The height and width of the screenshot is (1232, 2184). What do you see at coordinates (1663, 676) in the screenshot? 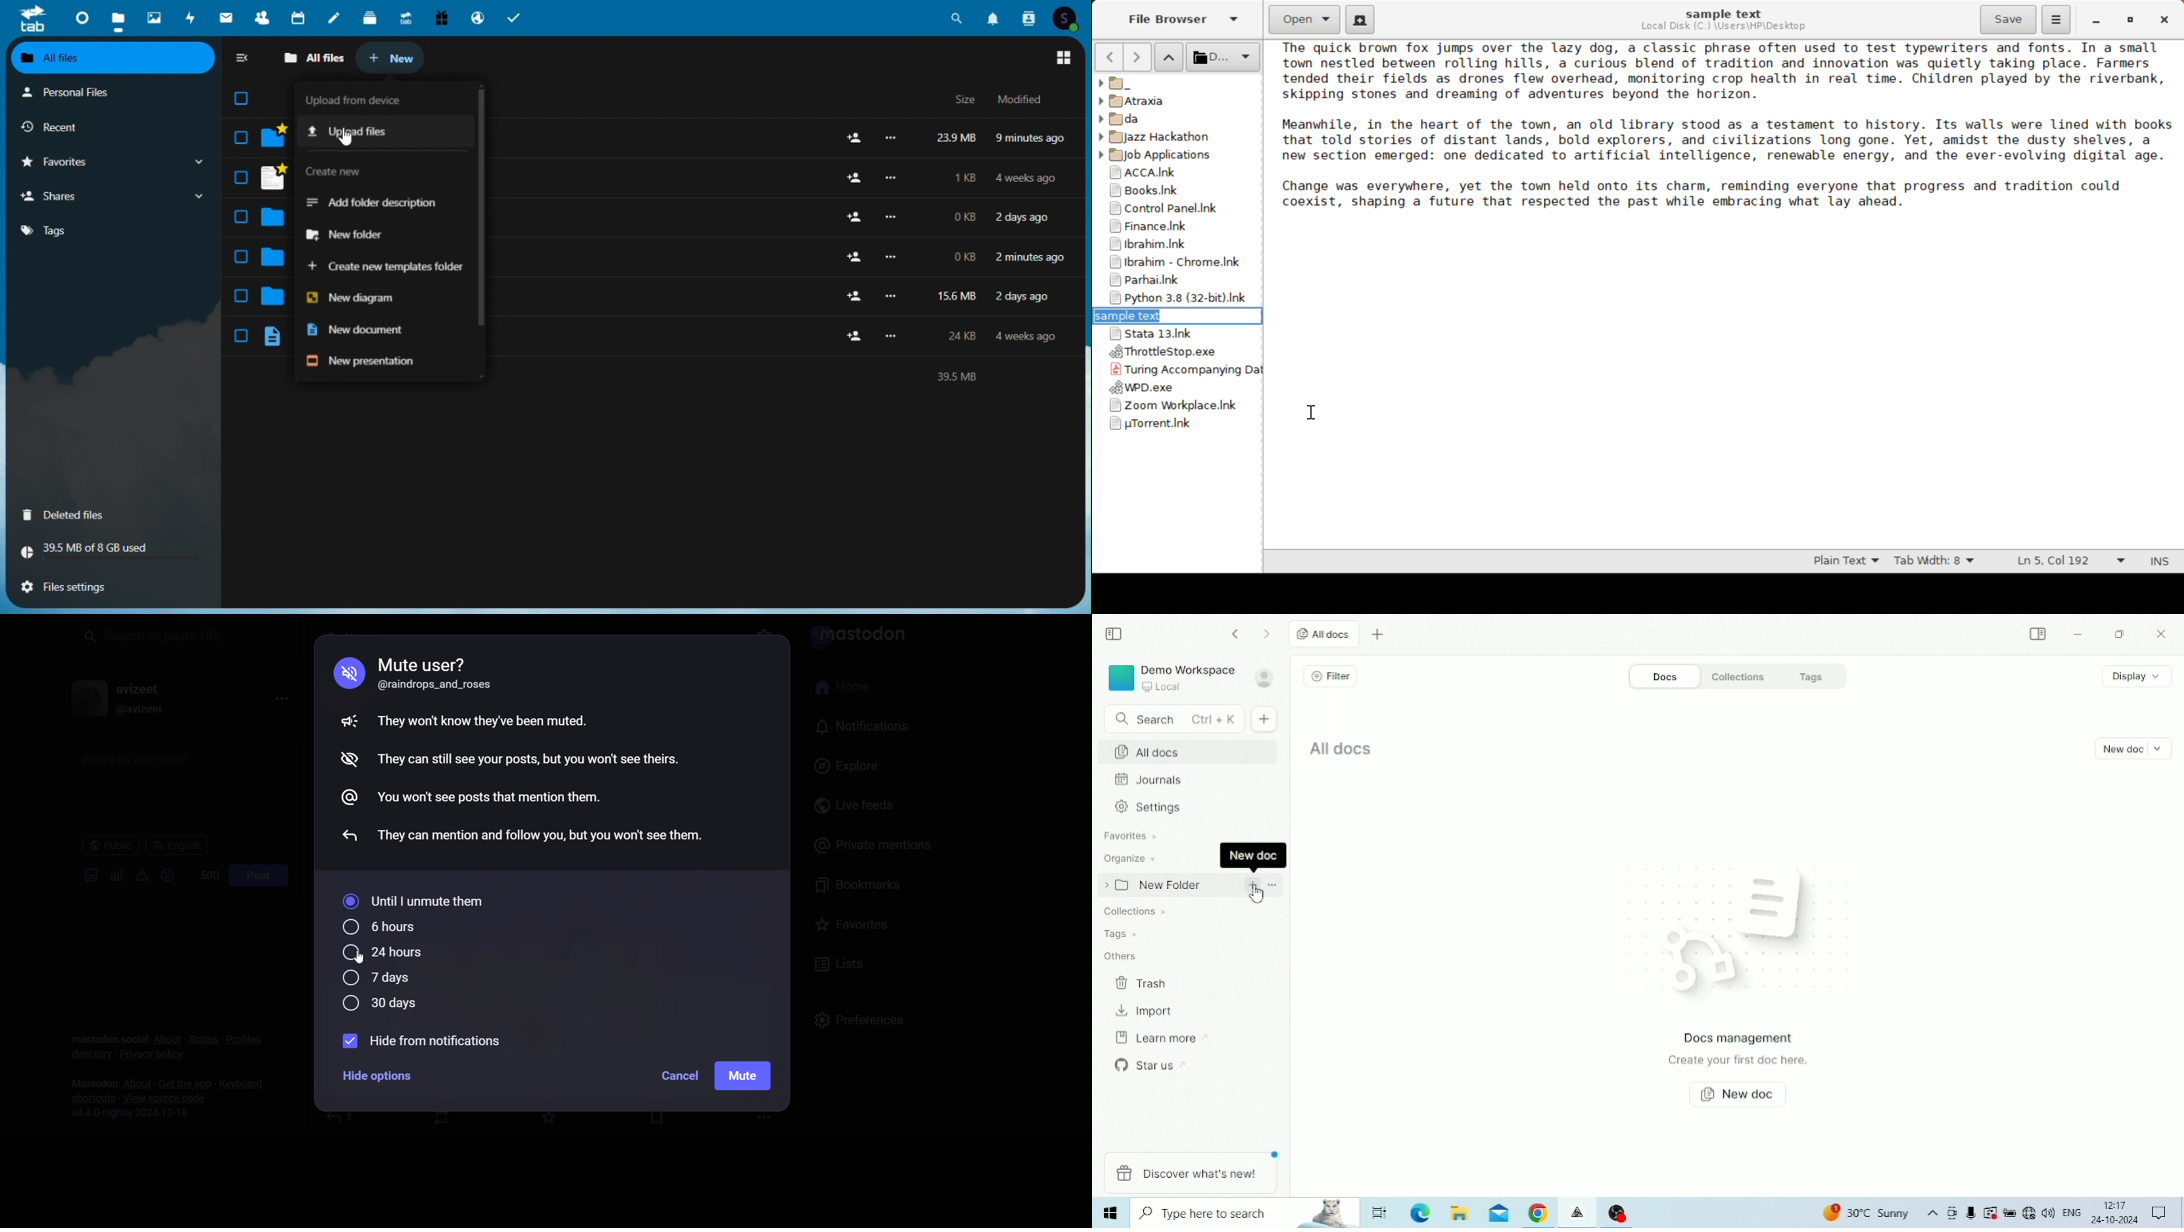
I see `Docs` at bounding box center [1663, 676].